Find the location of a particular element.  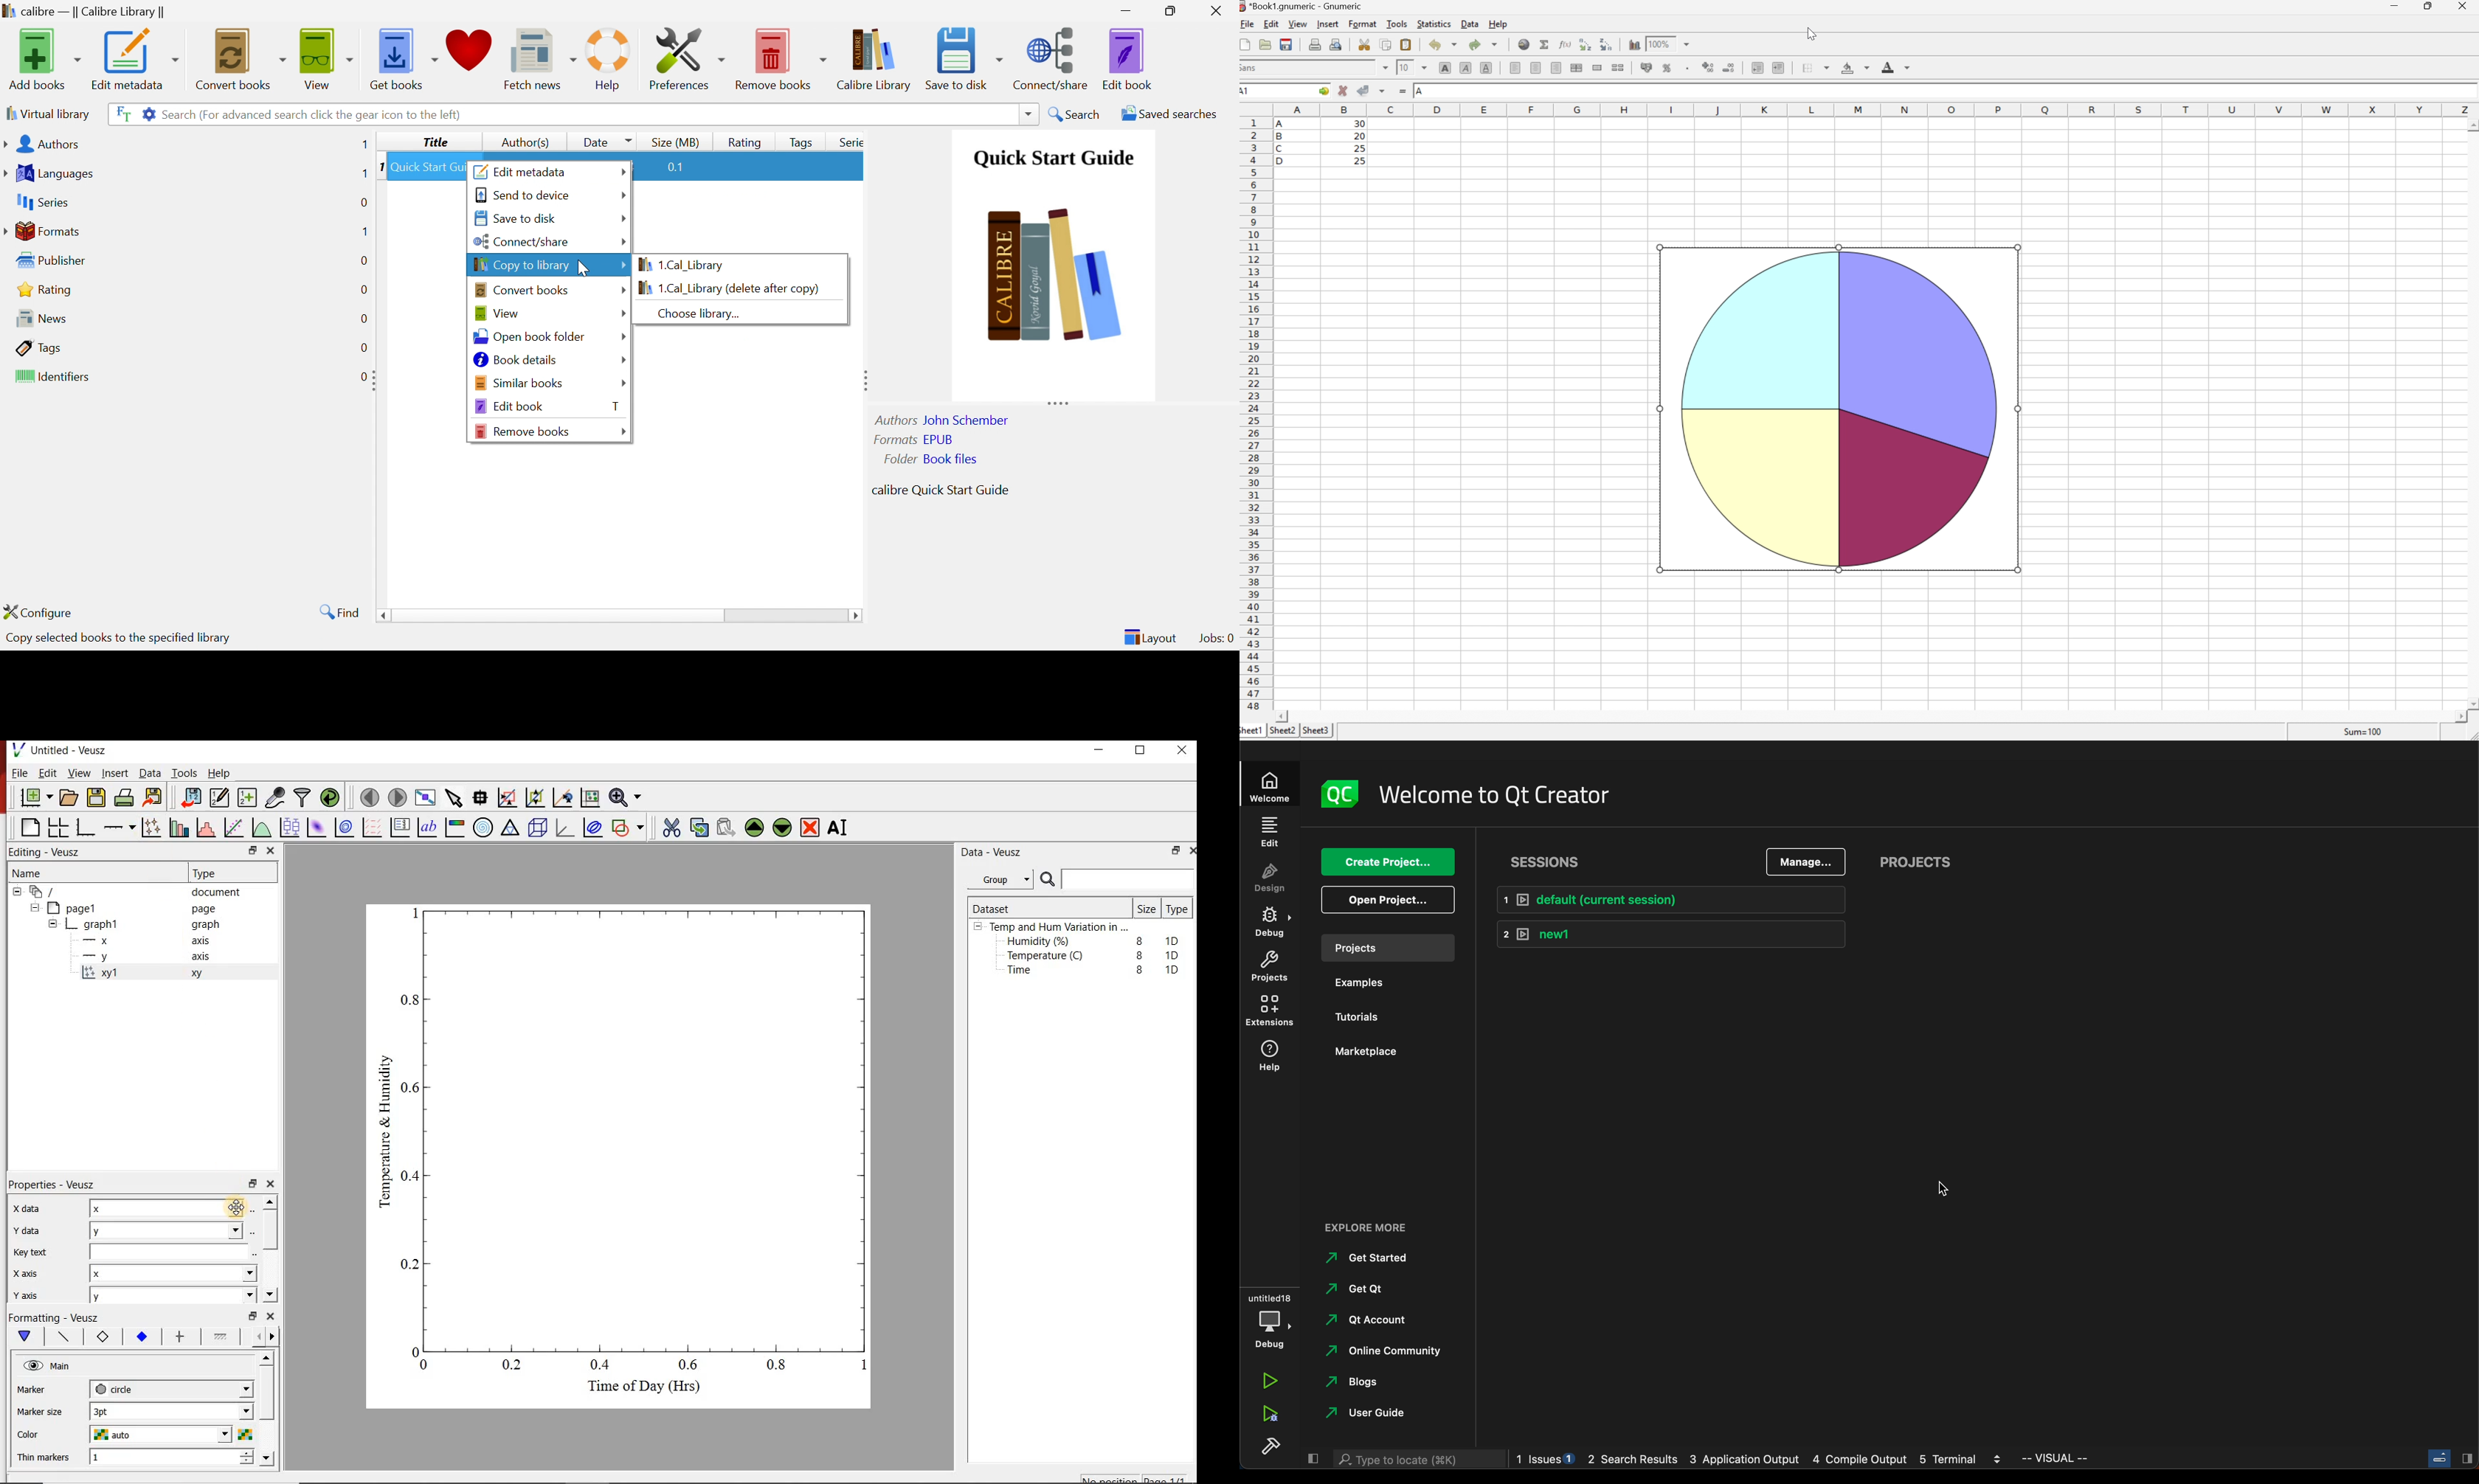

1 is located at coordinates (364, 174).